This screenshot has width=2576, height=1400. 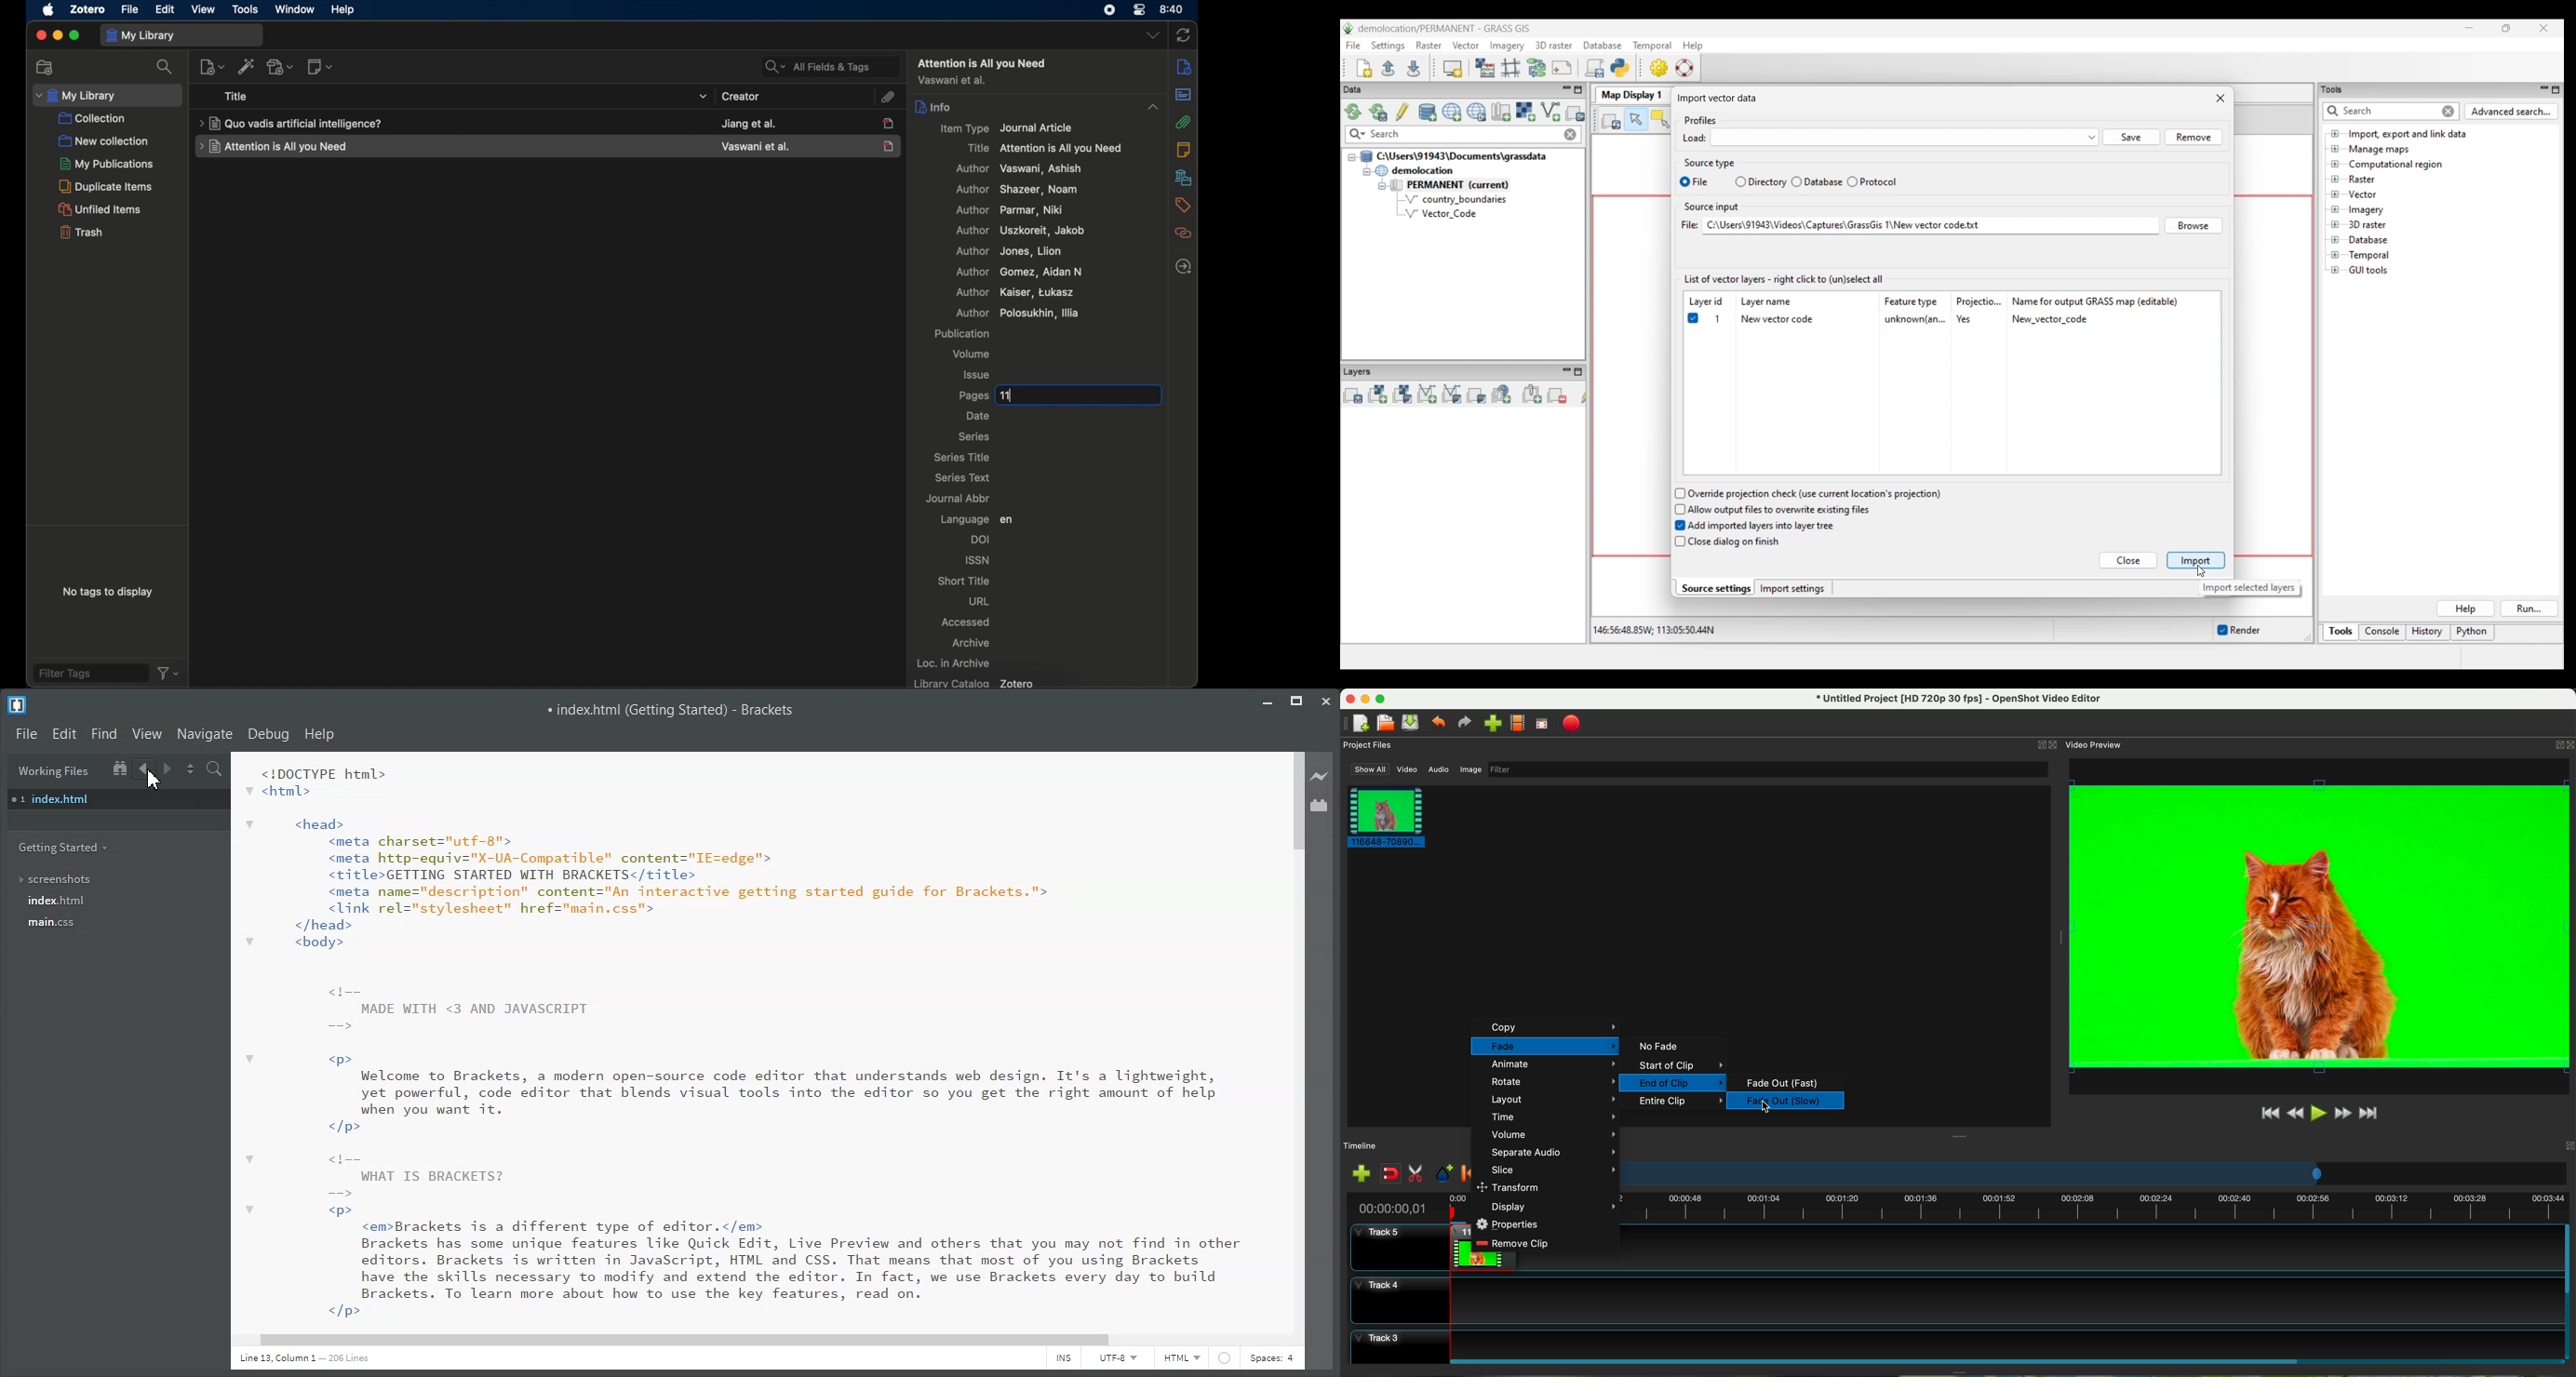 What do you see at coordinates (2318, 1113) in the screenshot?
I see `play` at bounding box center [2318, 1113].